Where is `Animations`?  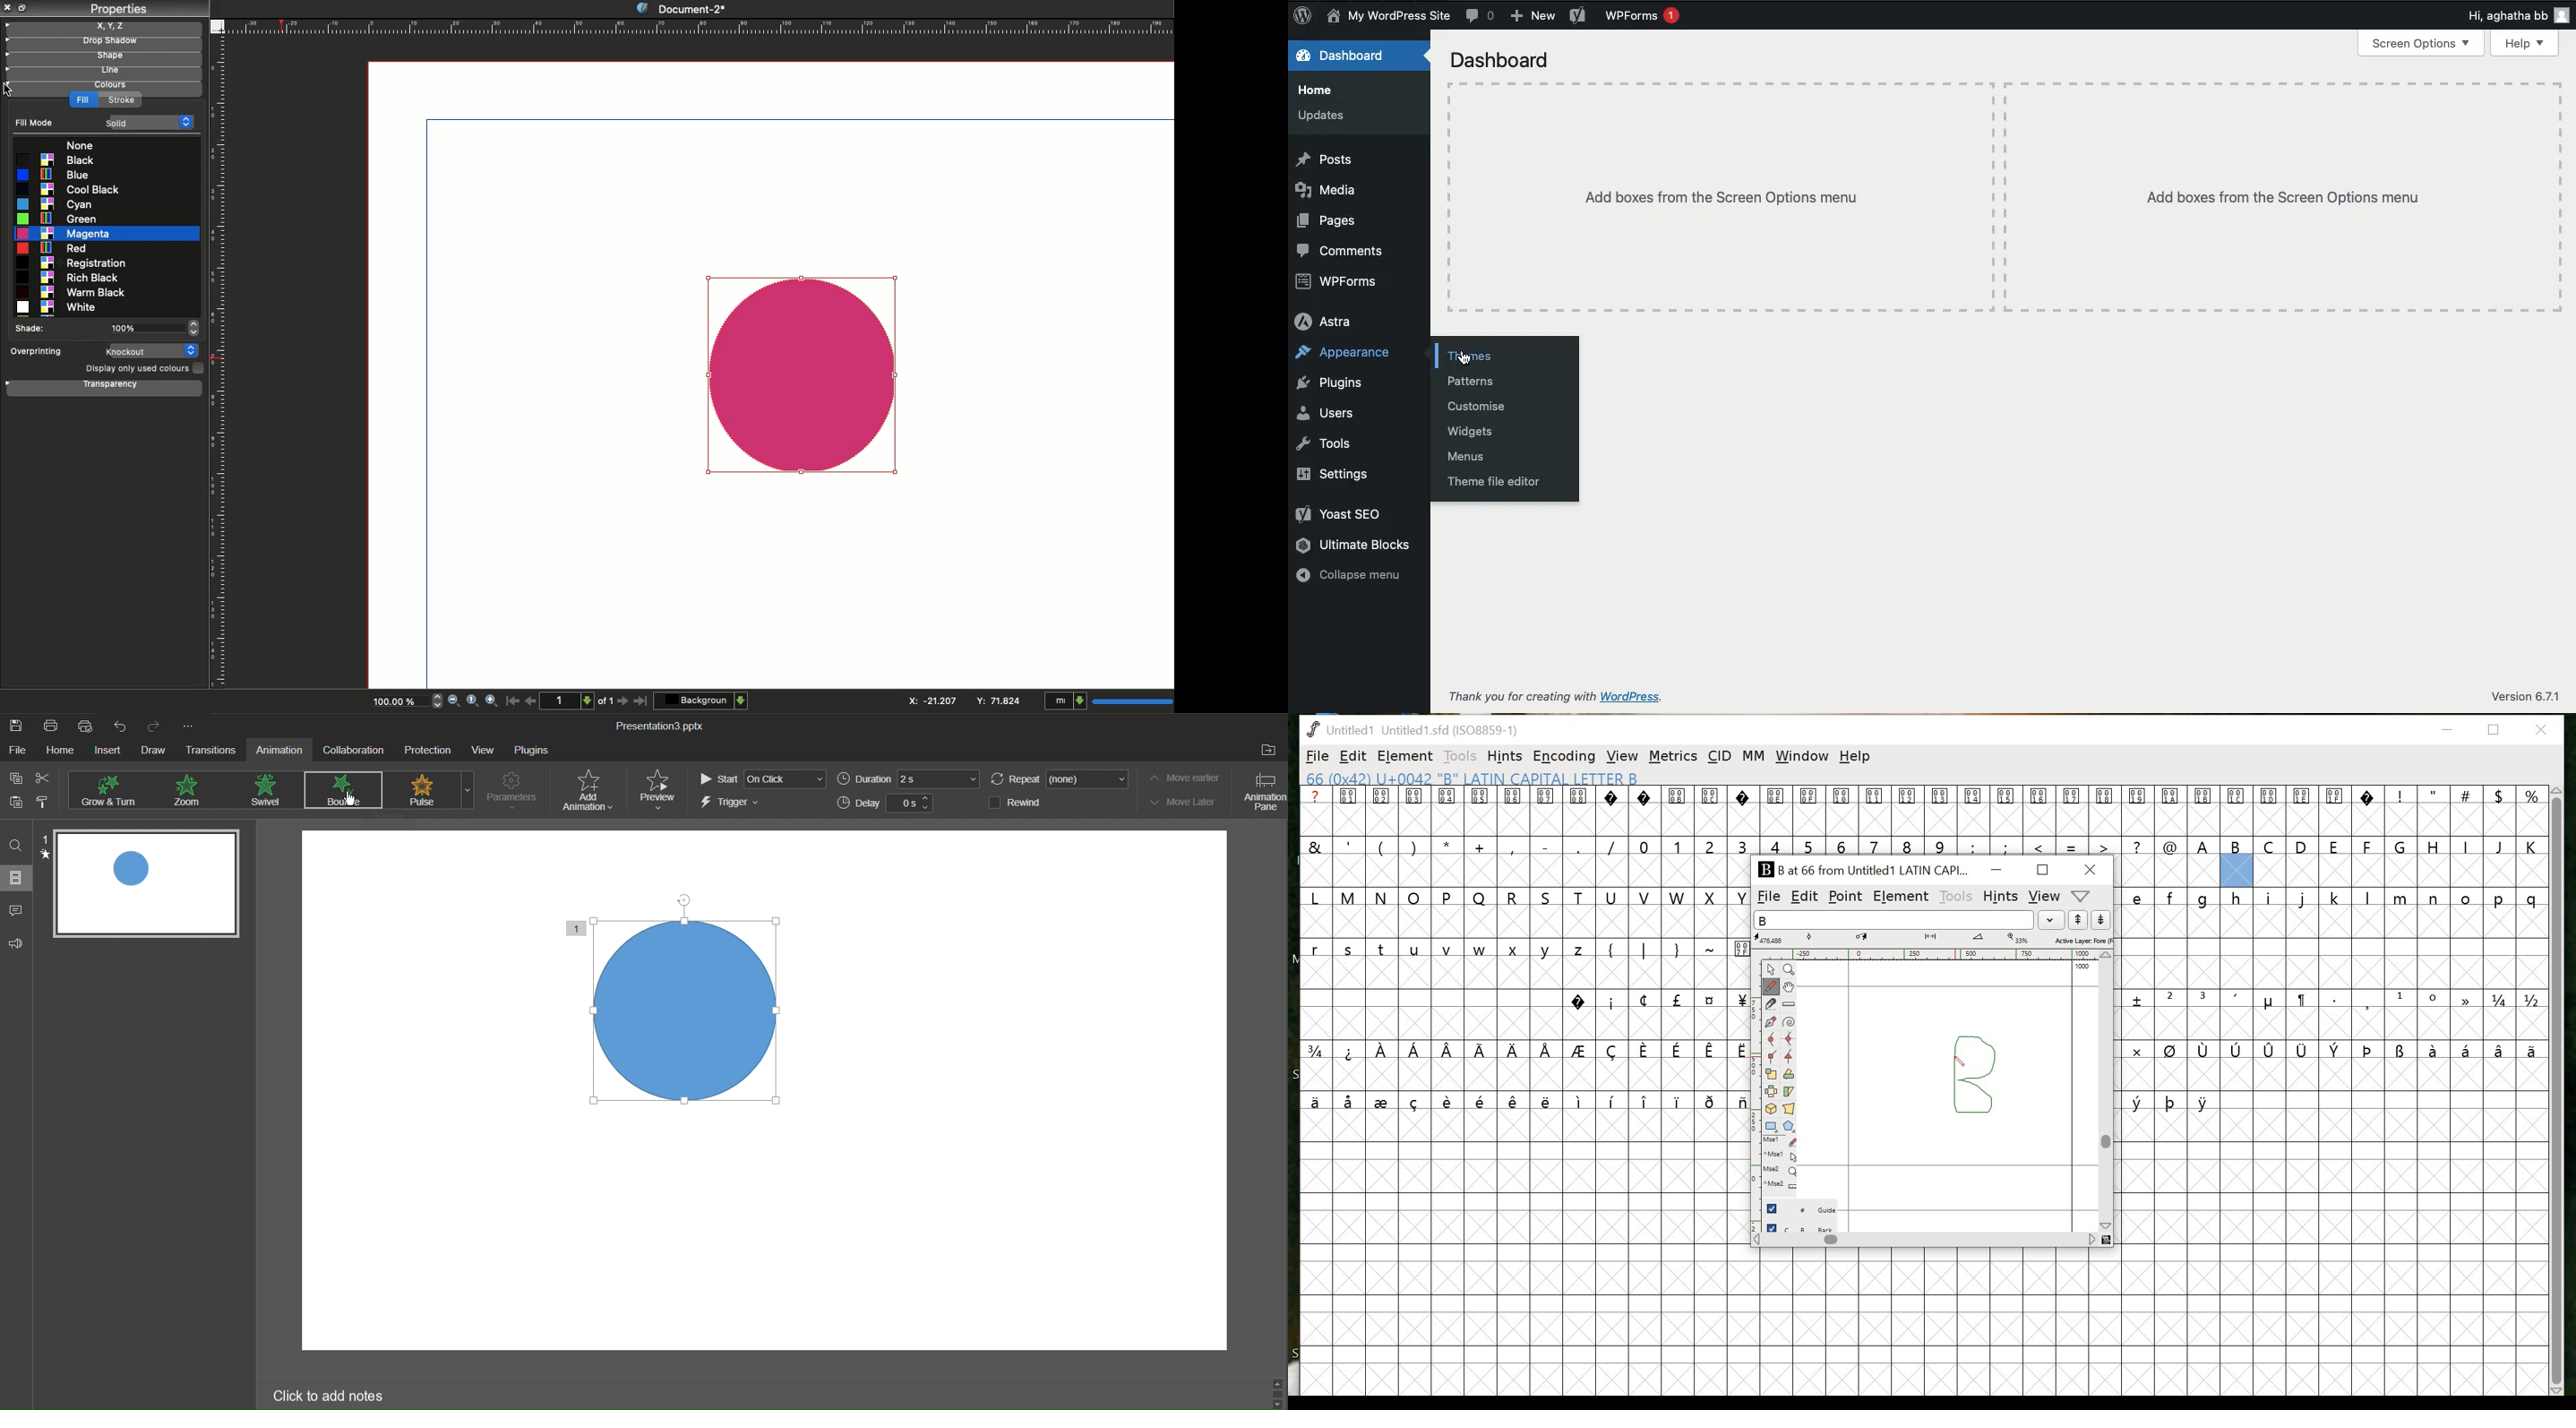
Animations is located at coordinates (191, 790).